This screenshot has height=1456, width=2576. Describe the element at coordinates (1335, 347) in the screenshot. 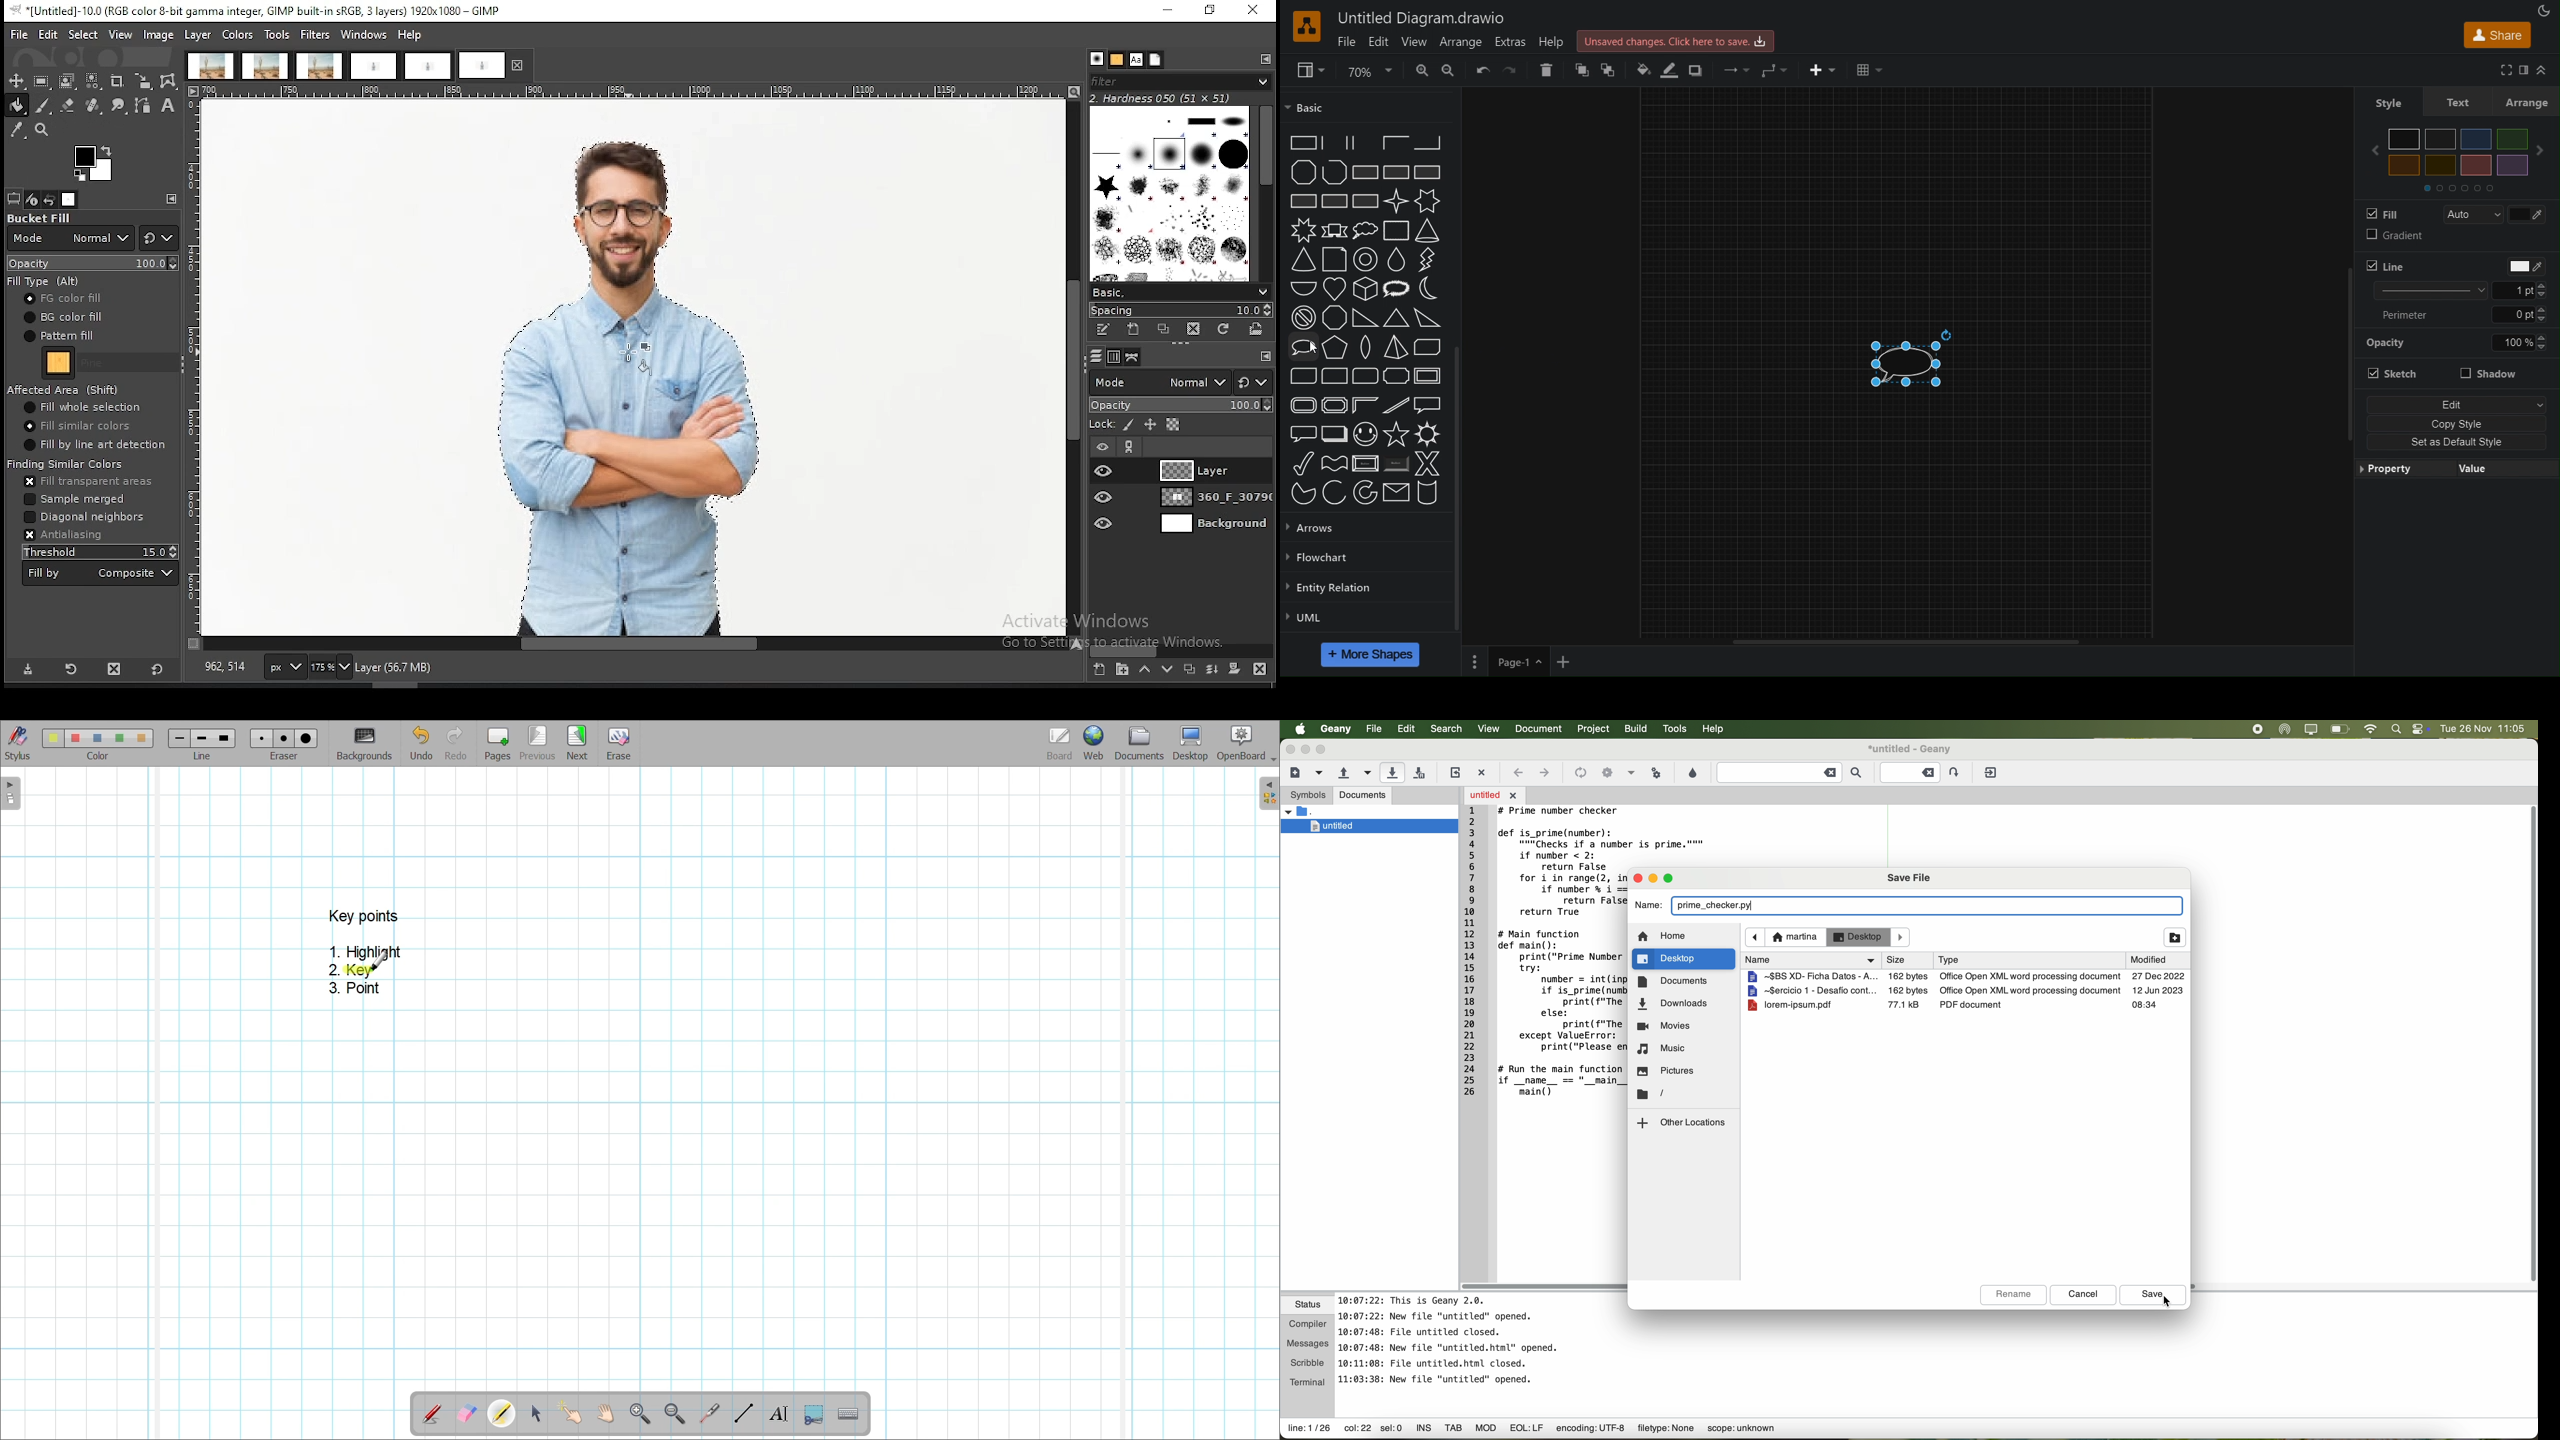

I see `Pentagon` at that location.